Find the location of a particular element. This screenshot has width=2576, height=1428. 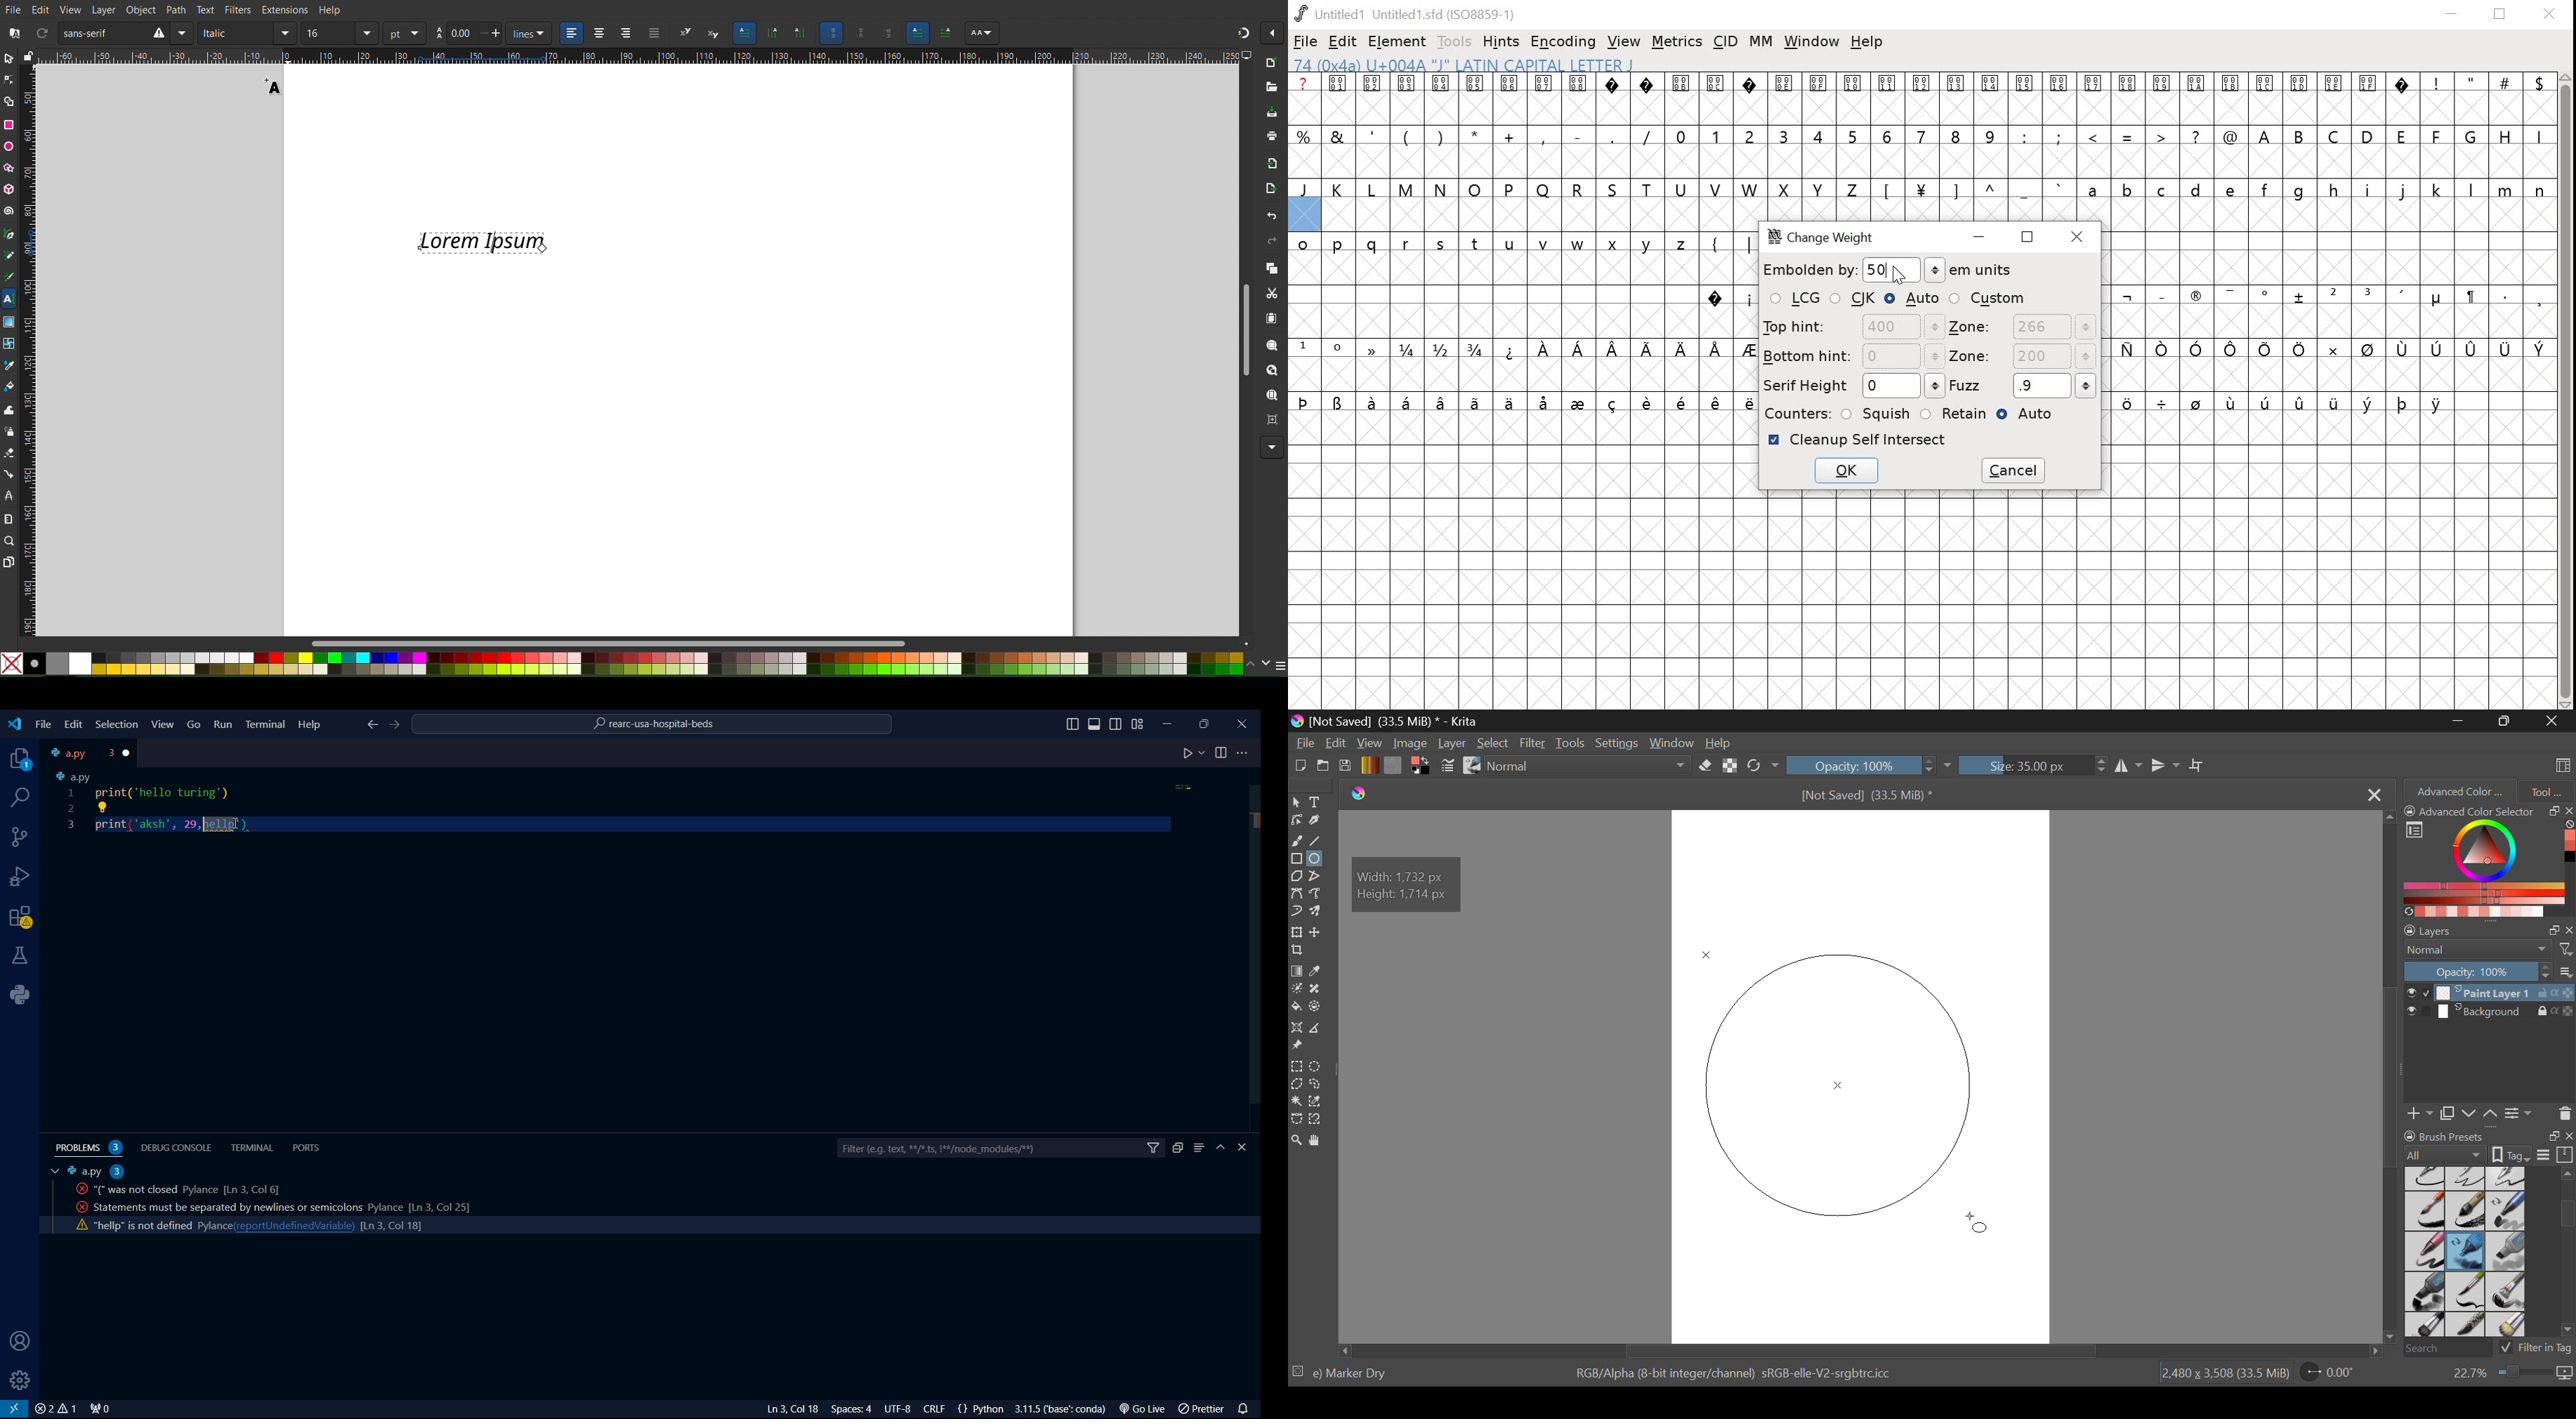

glyph symbols is located at coordinates (1850, 83).